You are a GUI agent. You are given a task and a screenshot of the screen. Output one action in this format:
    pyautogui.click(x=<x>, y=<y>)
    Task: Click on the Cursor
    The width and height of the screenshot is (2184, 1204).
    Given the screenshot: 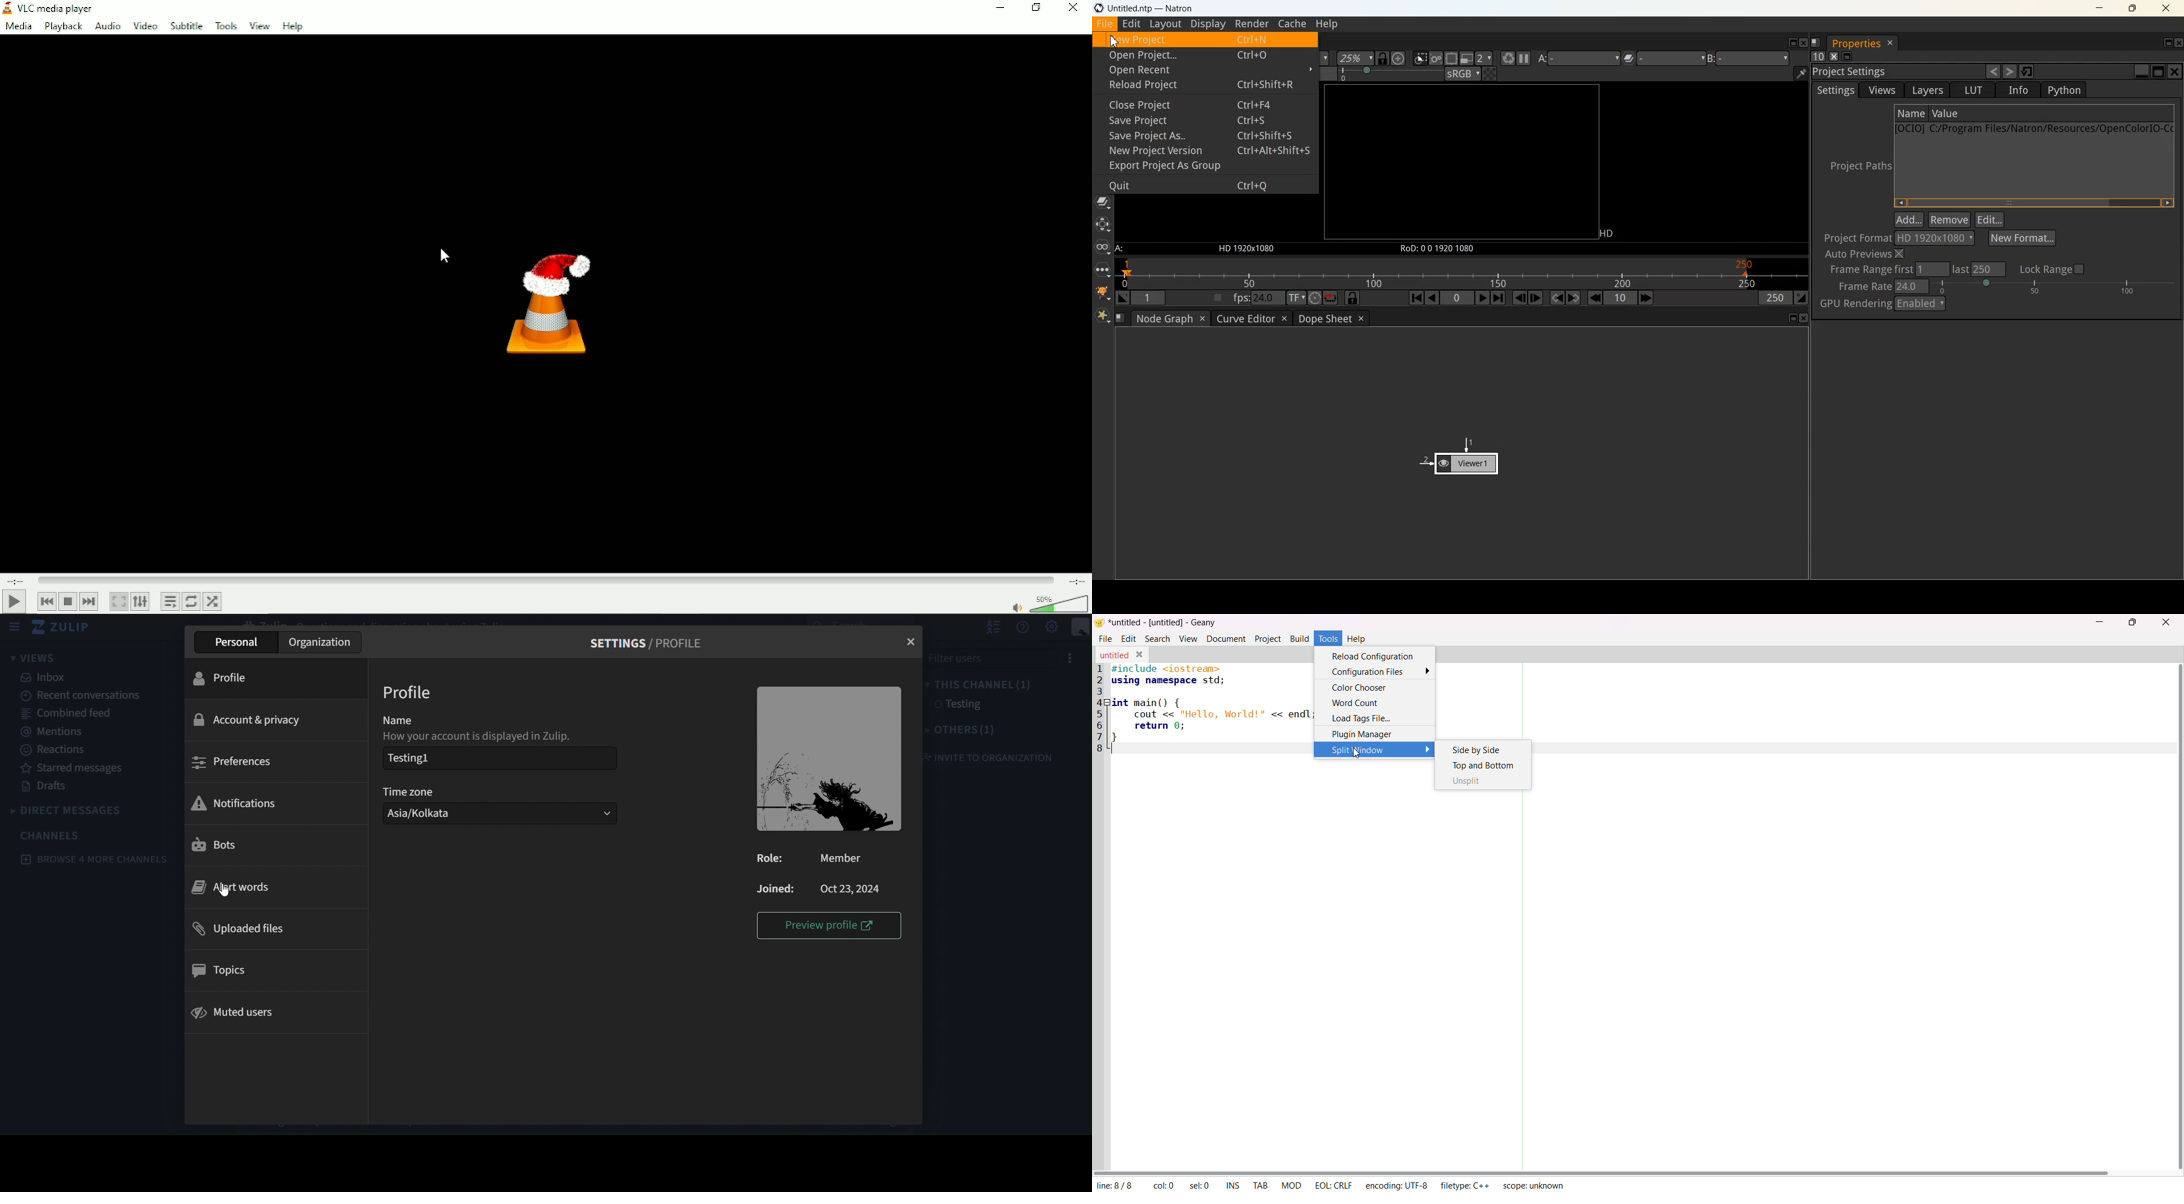 What is the action you would take?
    pyautogui.click(x=222, y=890)
    